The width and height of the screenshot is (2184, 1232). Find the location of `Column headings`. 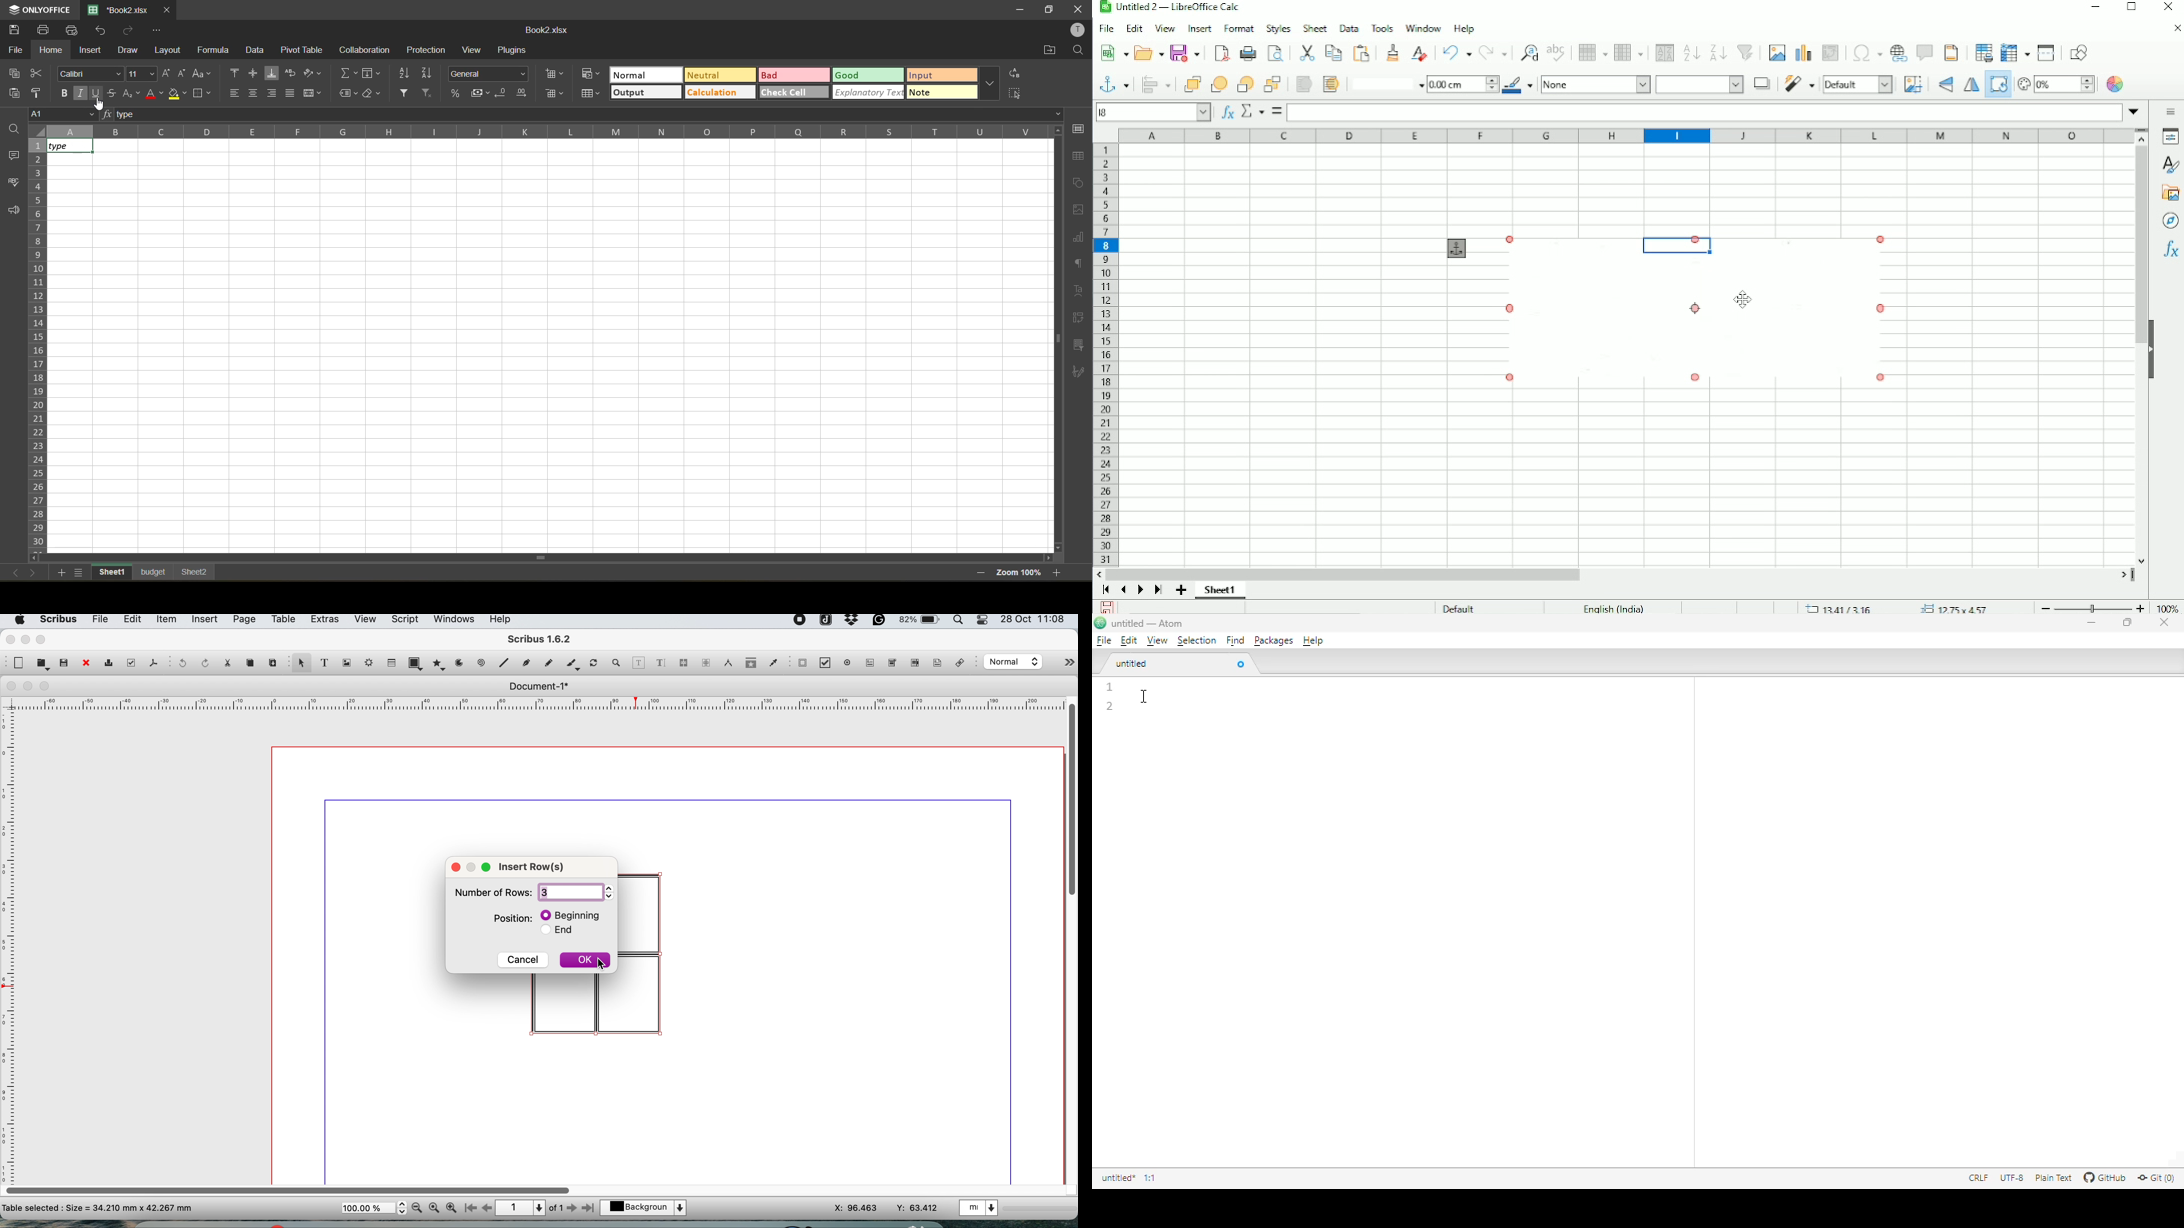

Column headings is located at coordinates (1624, 136).